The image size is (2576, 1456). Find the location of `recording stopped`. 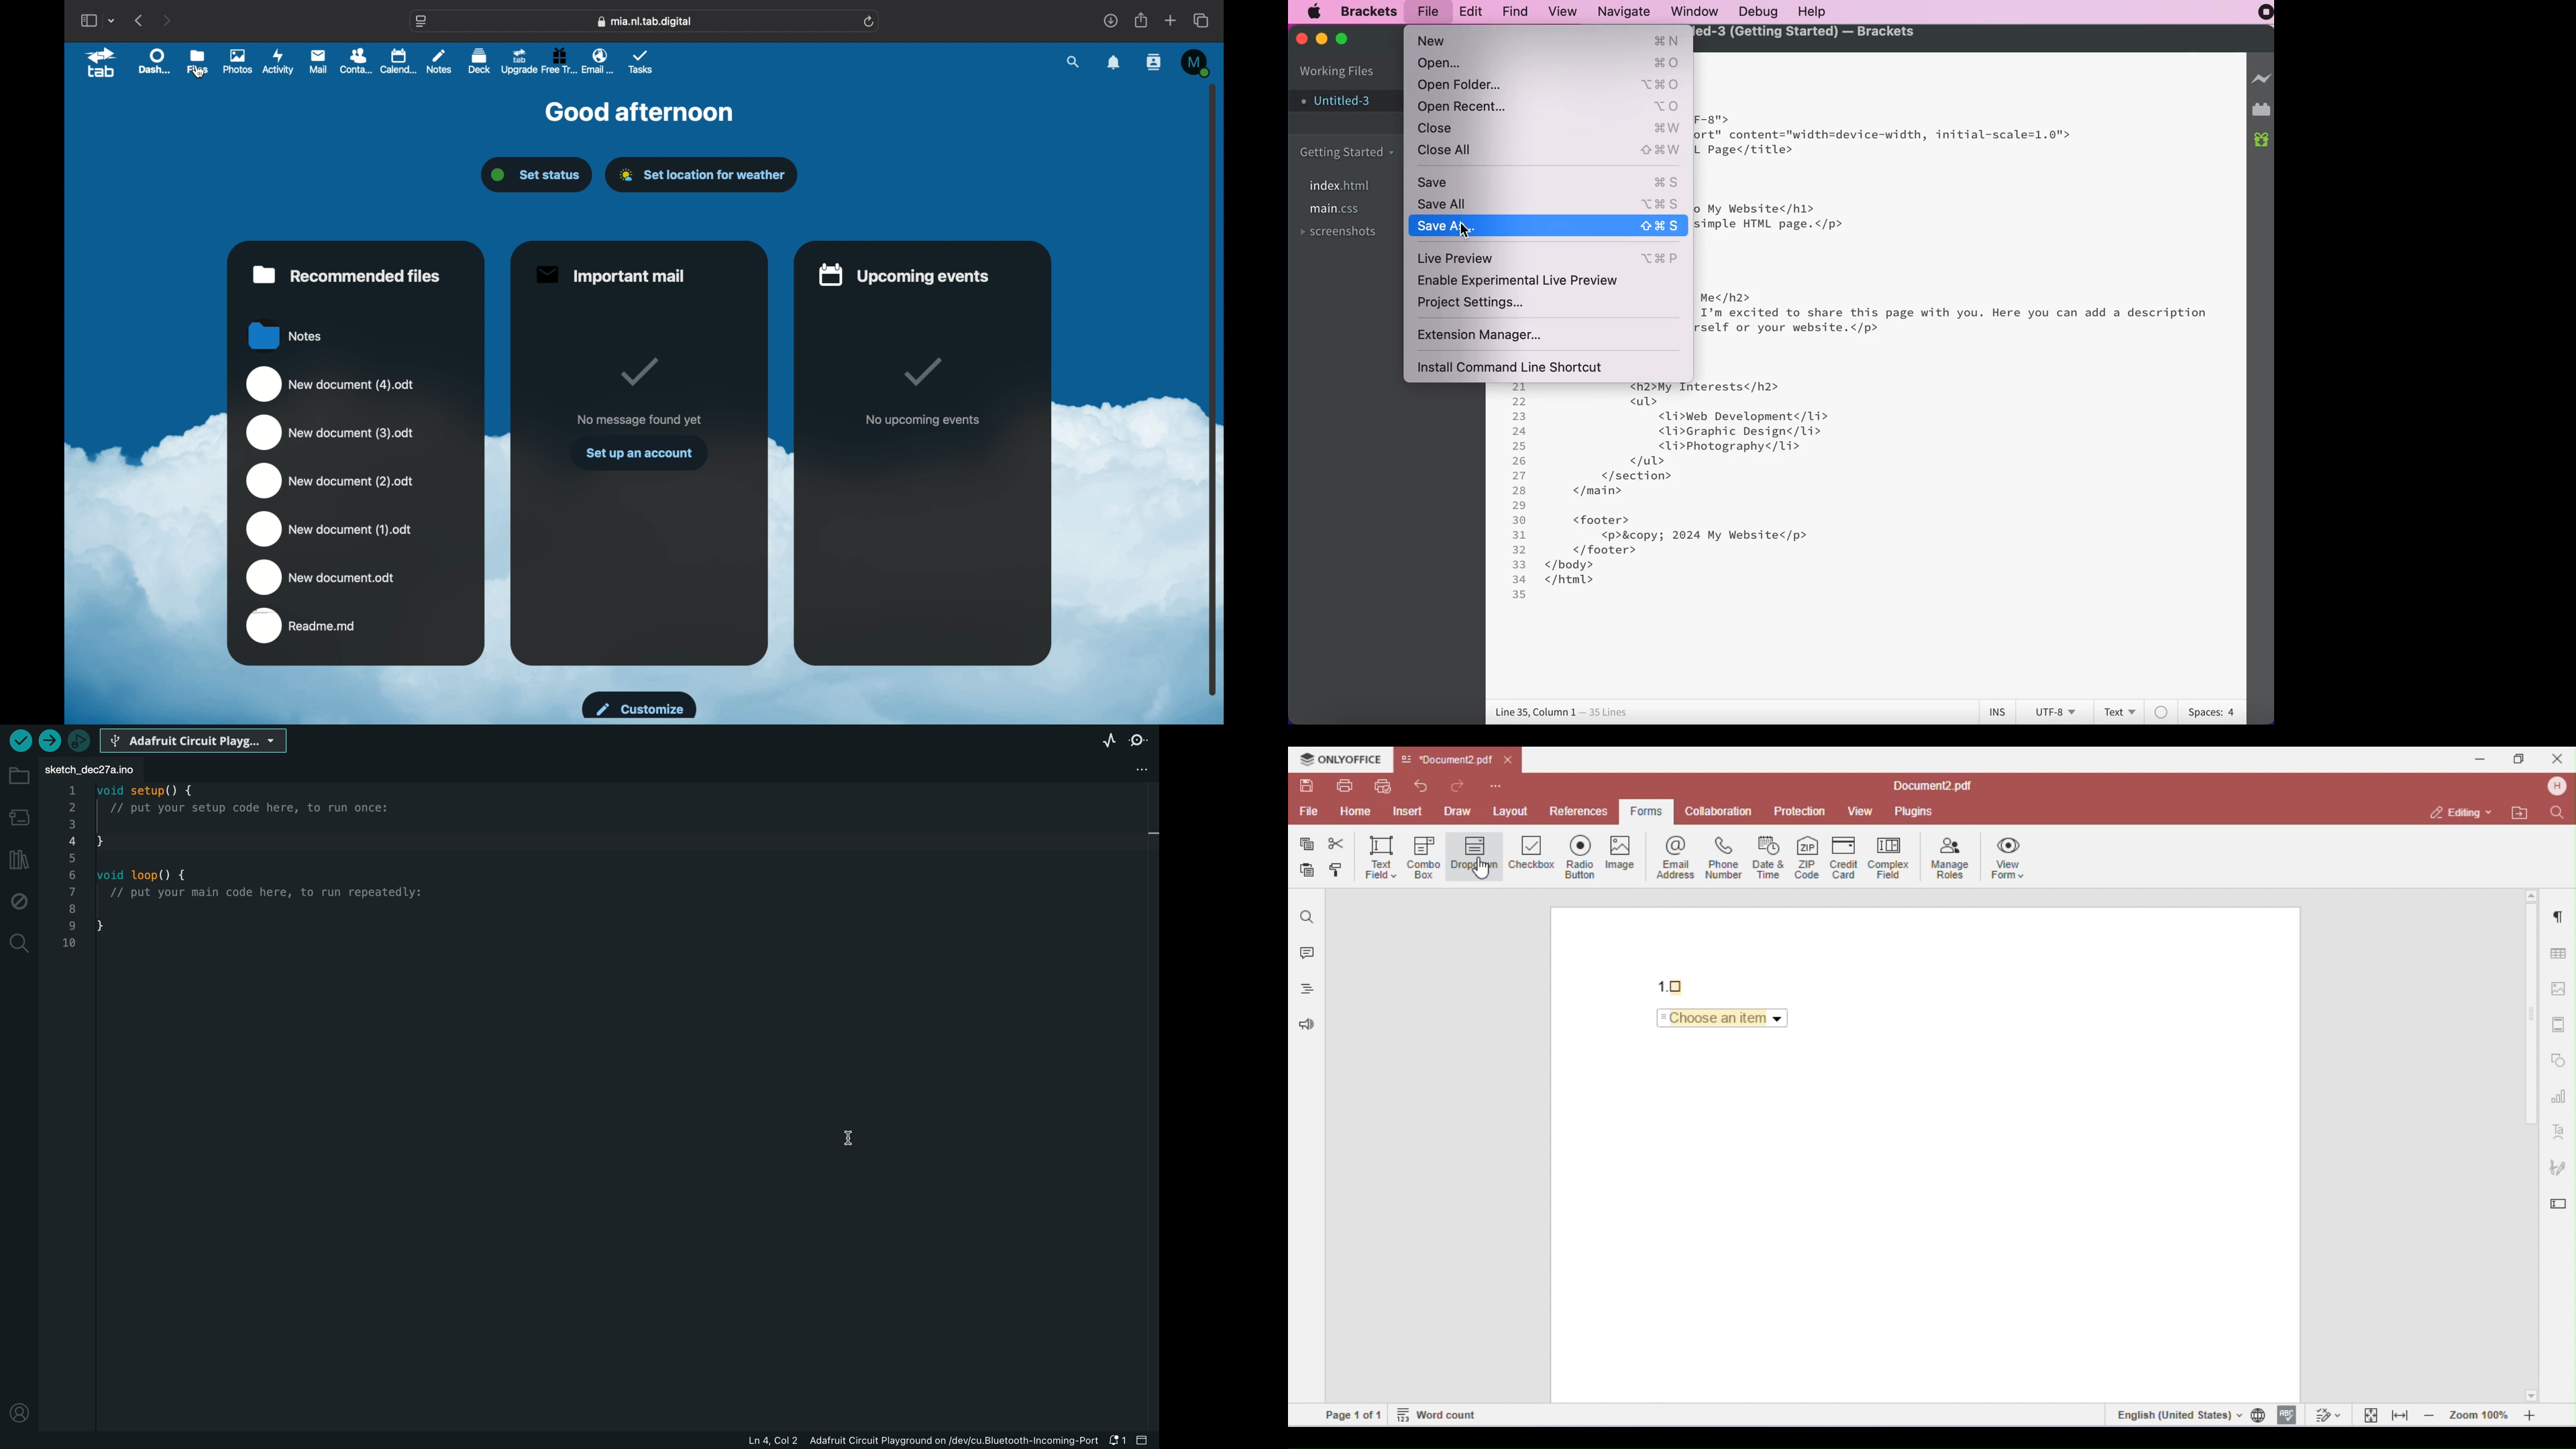

recording stopped is located at coordinates (2266, 13).